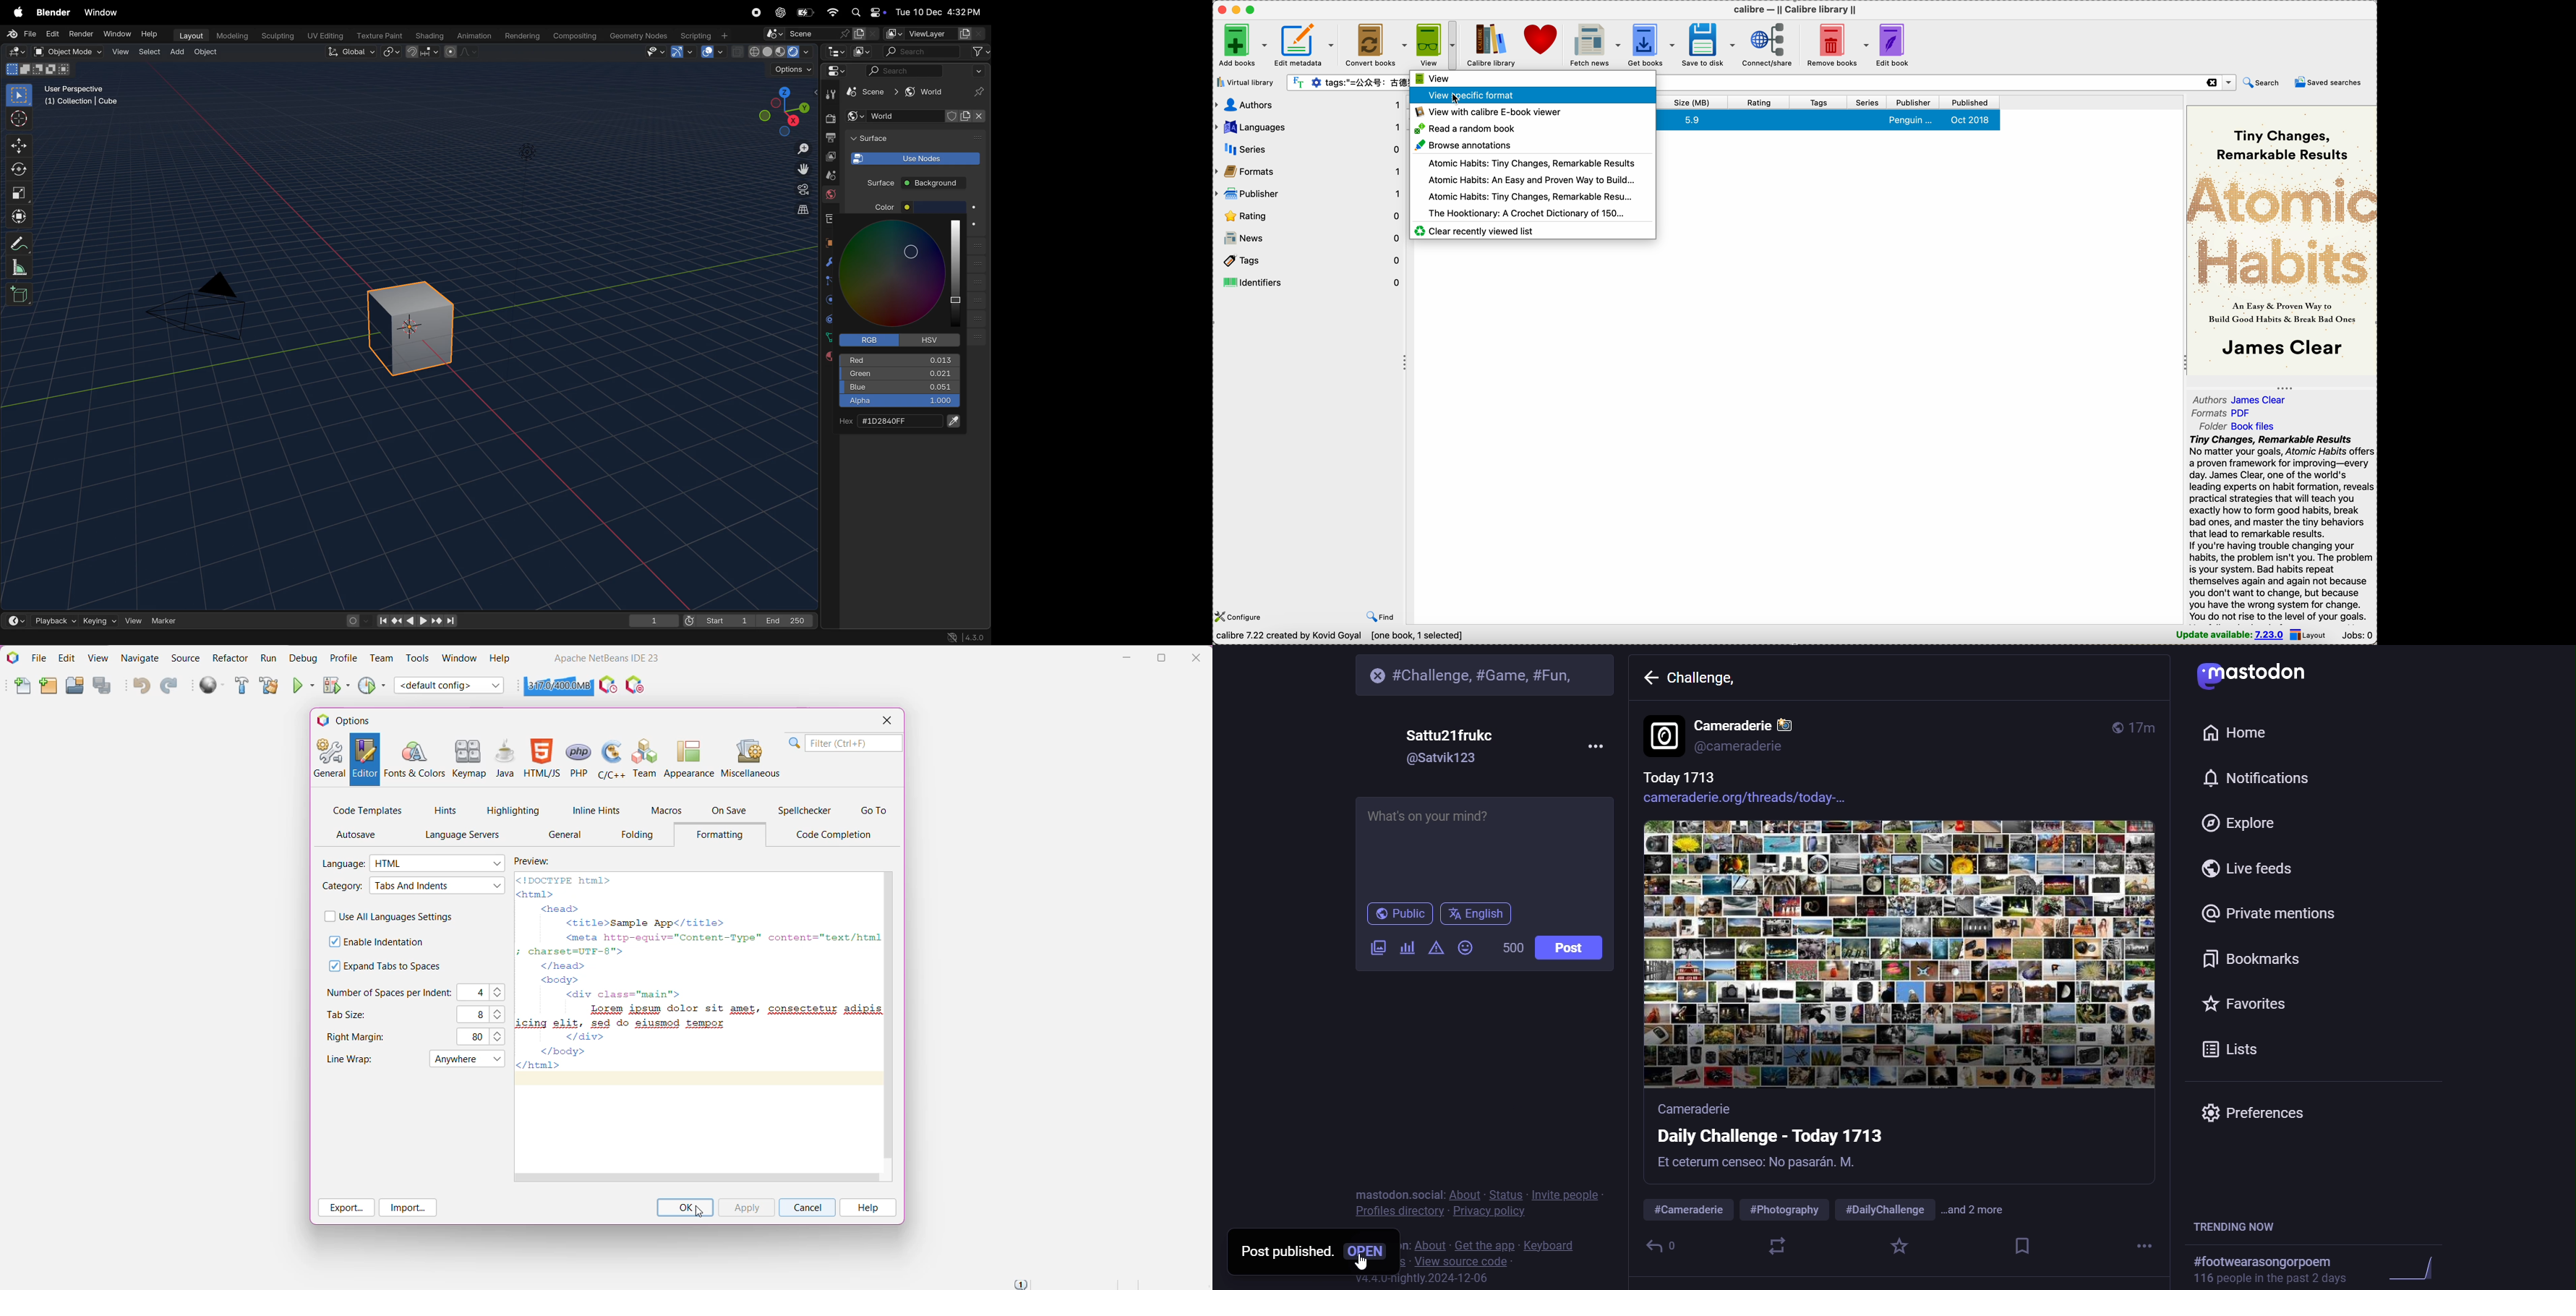 This screenshot has height=1316, width=2576. What do you see at coordinates (1531, 178) in the screenshot?
I see `atomic habits book` at bounding box center [1531, 178].